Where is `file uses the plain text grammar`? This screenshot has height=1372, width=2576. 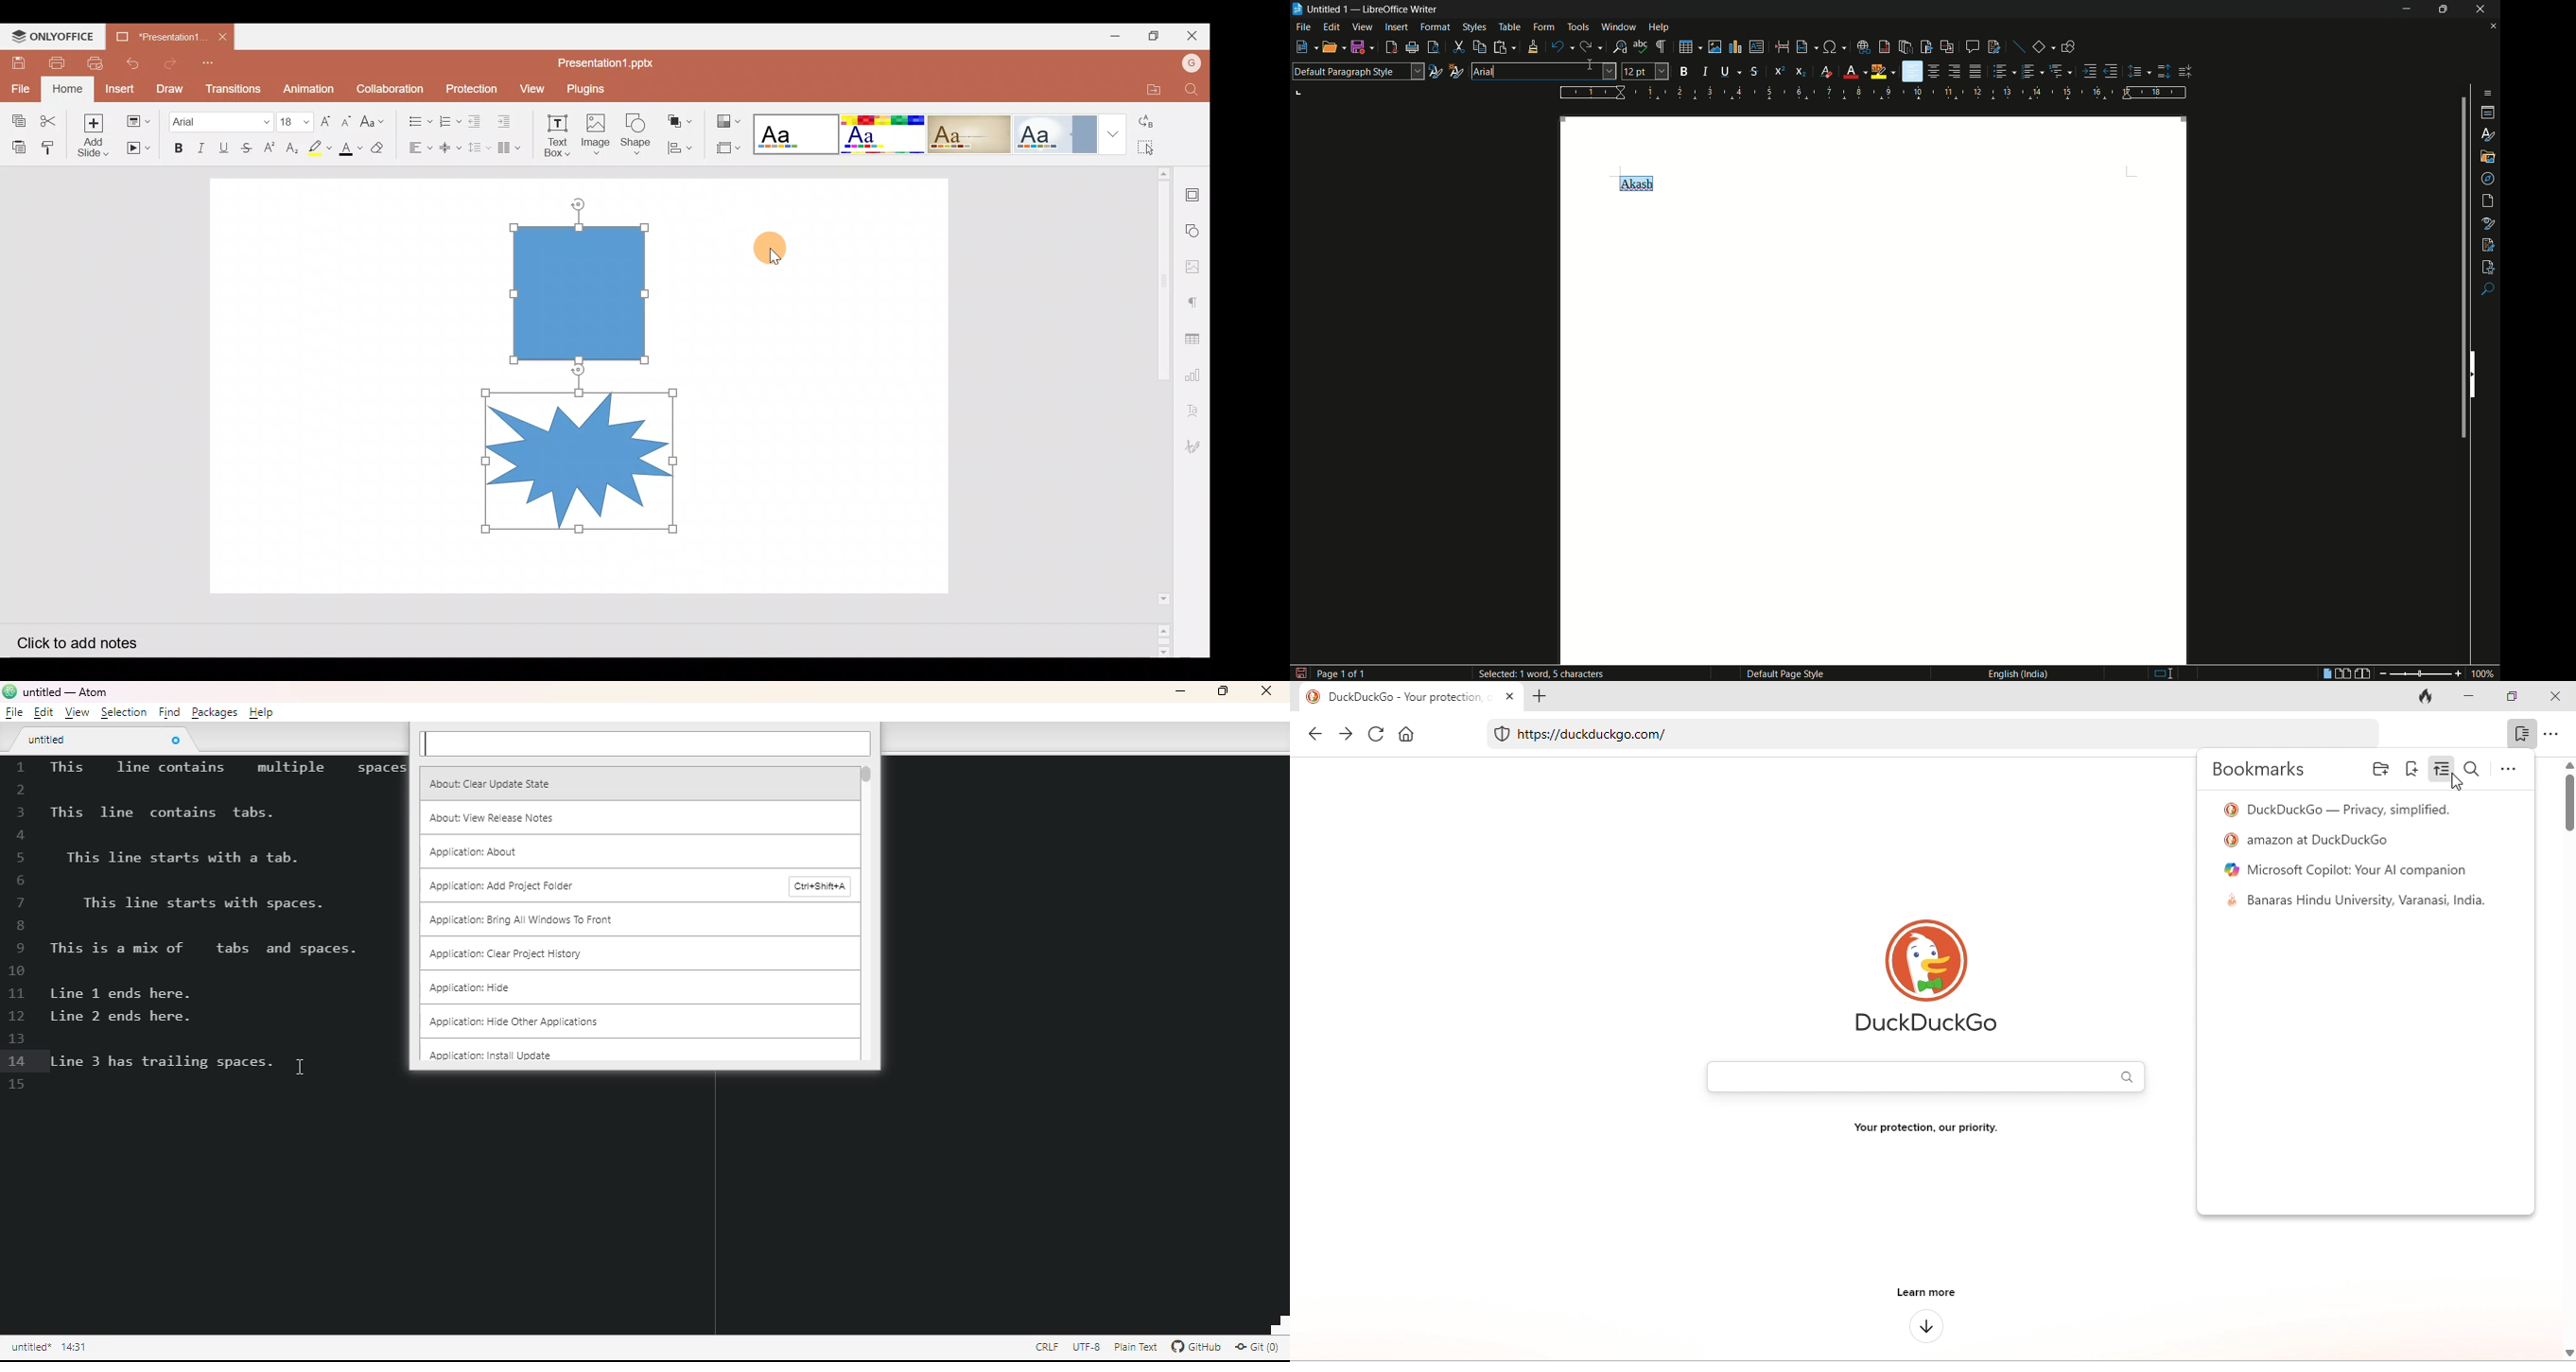
file uses the plain text grammar is located at coordinates (1138, 1348).